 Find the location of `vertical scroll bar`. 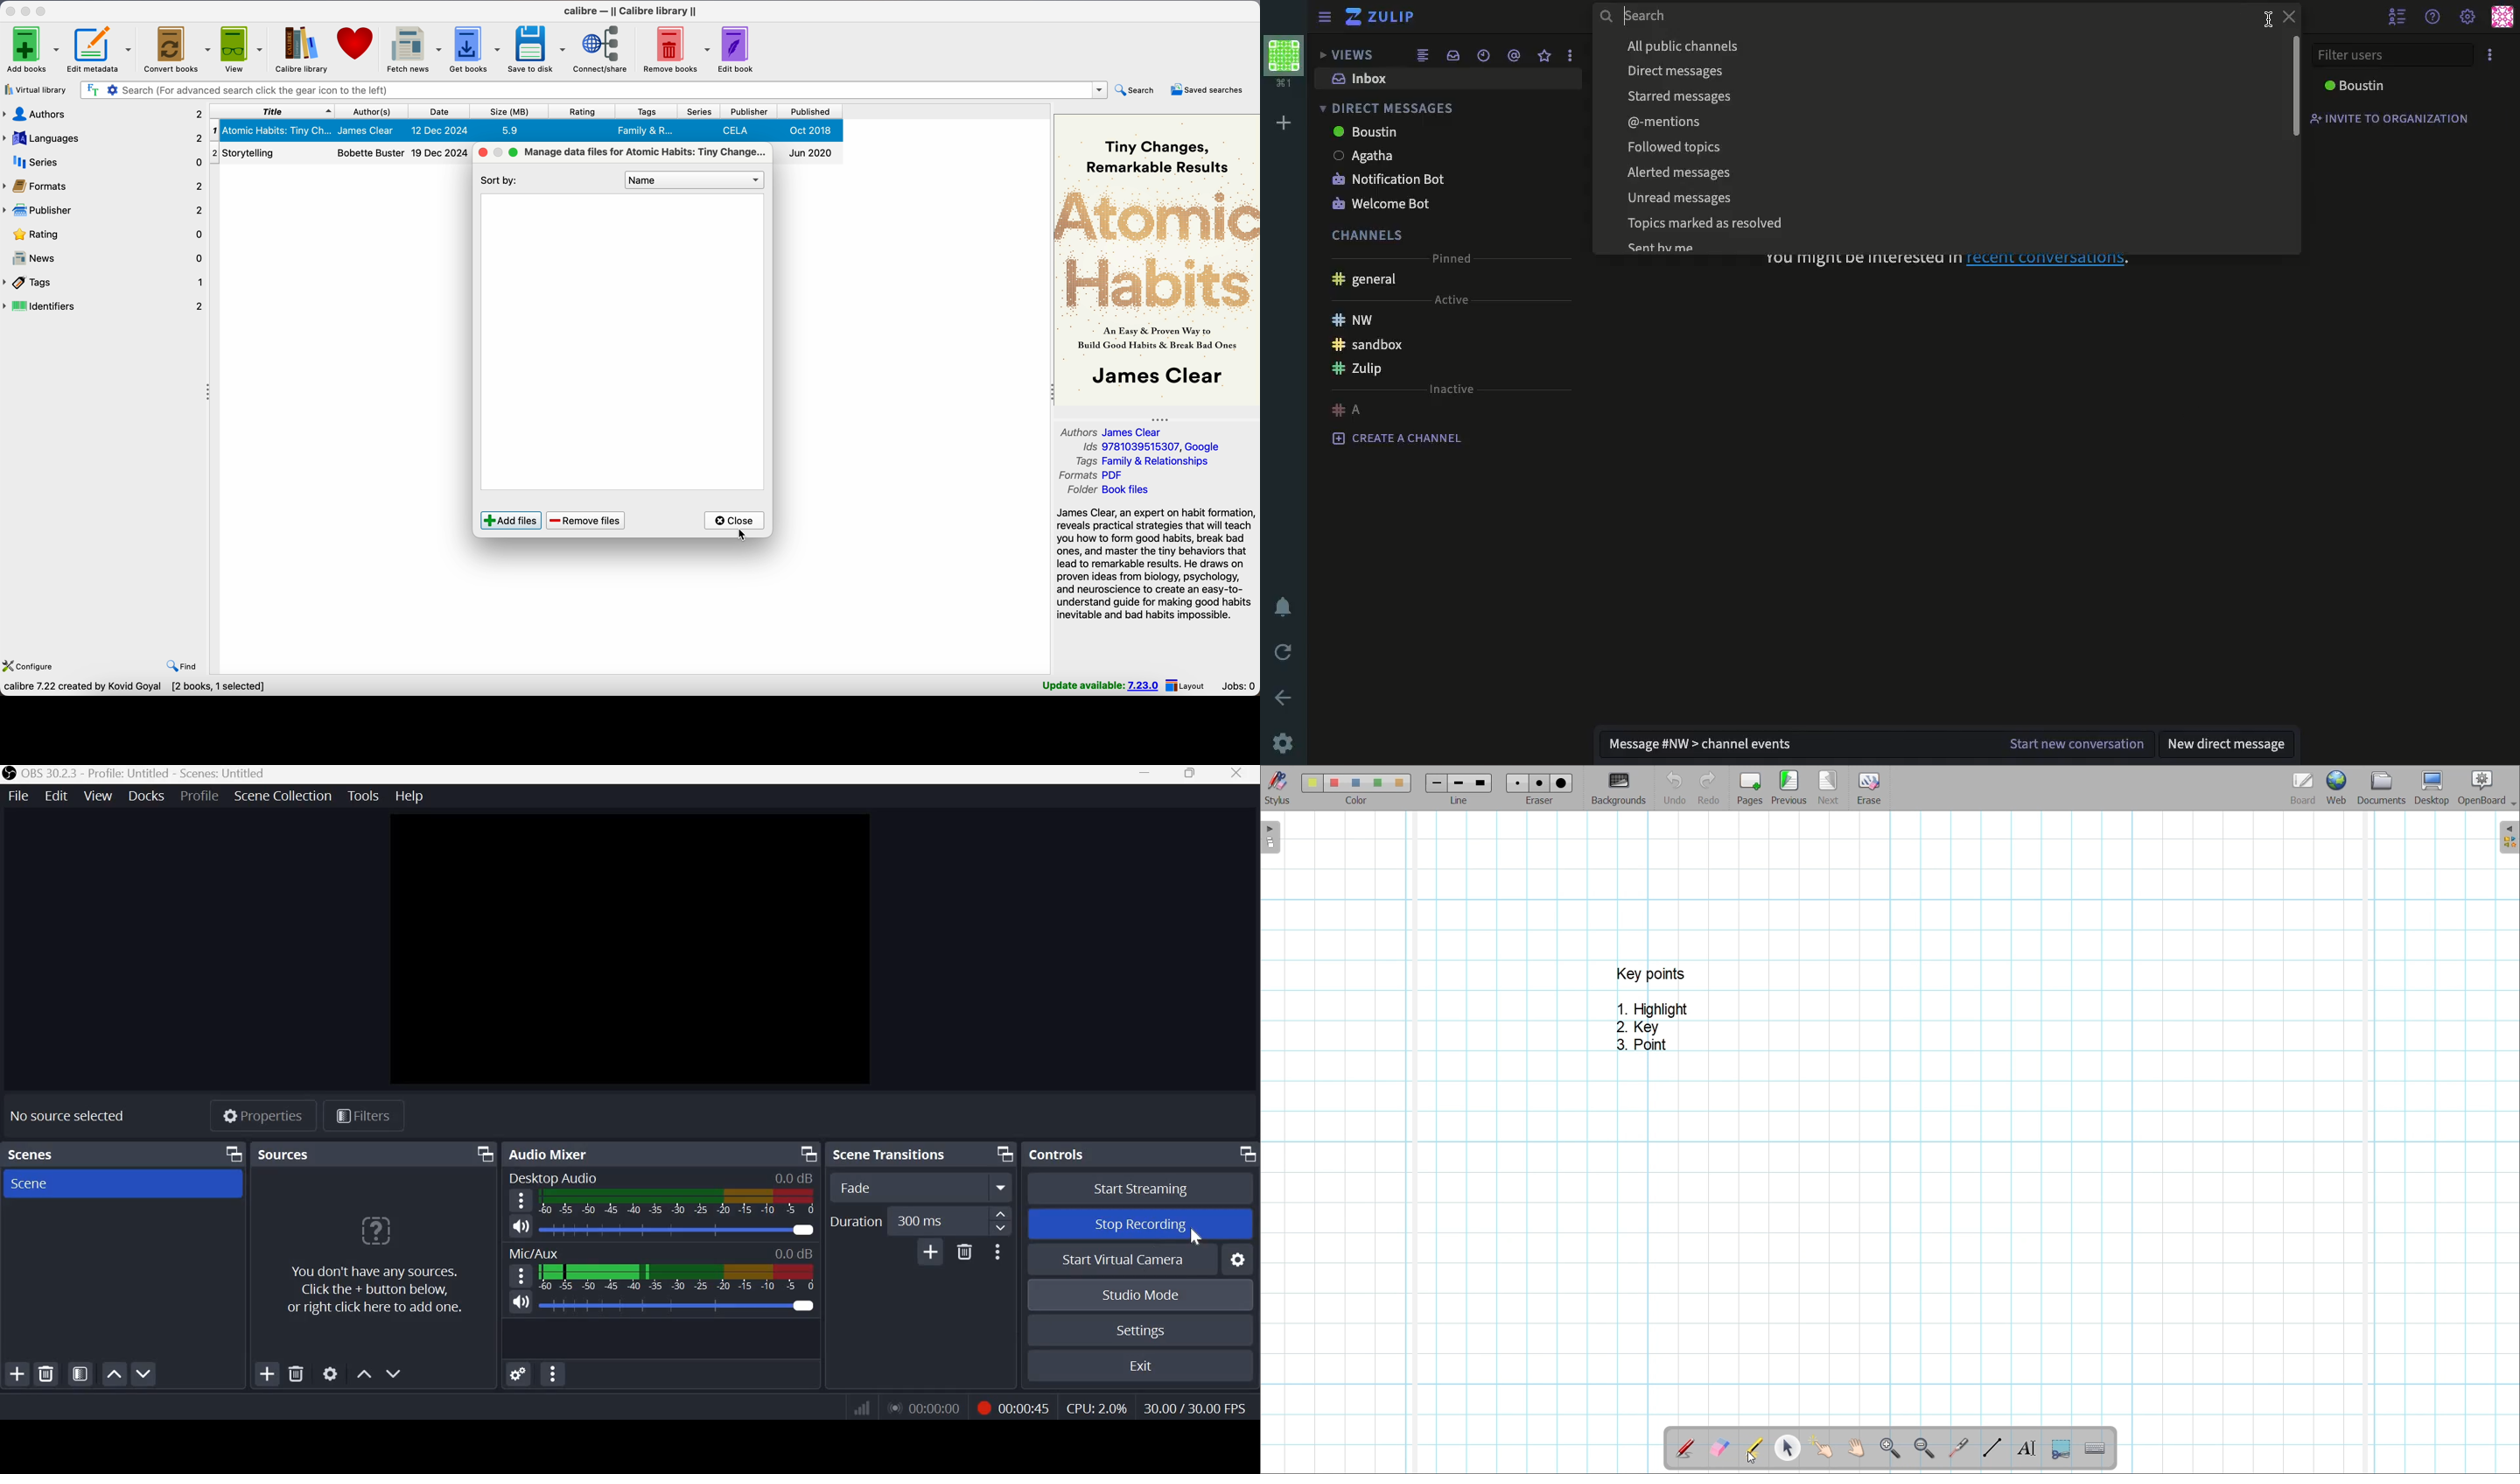

vertical scroll bar is located at coordinates (2293, 93).